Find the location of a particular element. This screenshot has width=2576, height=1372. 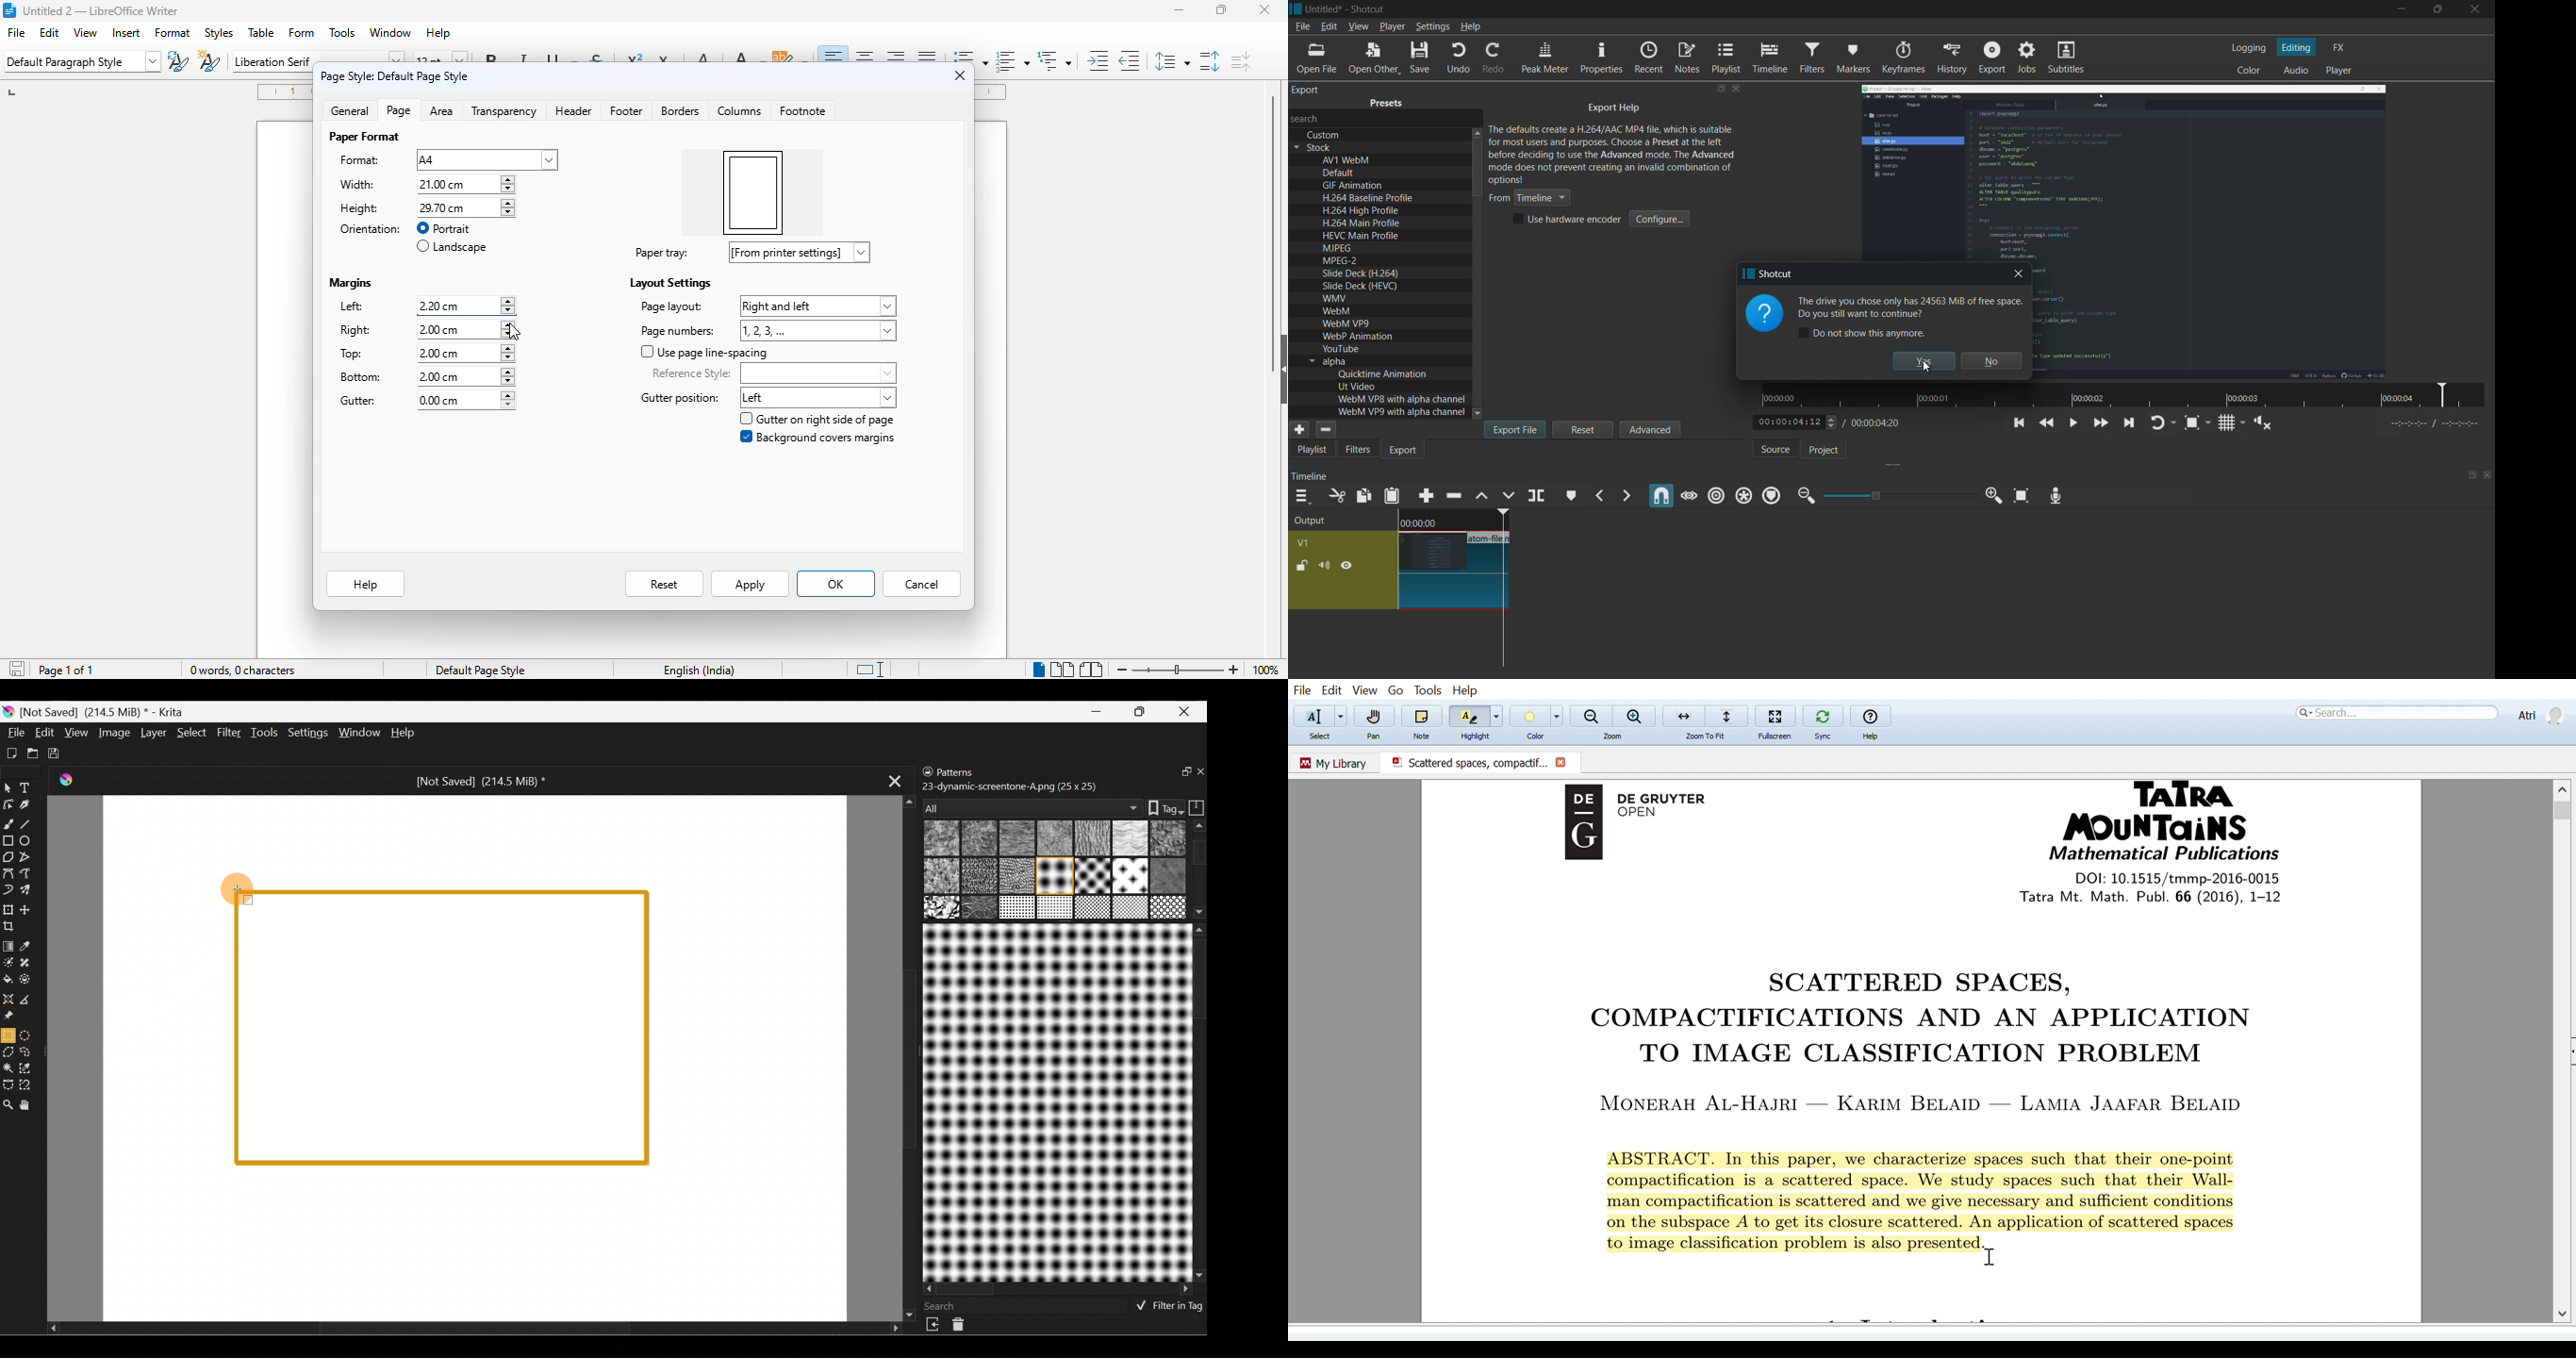

zoom out is located at coordinates (1122, 670).